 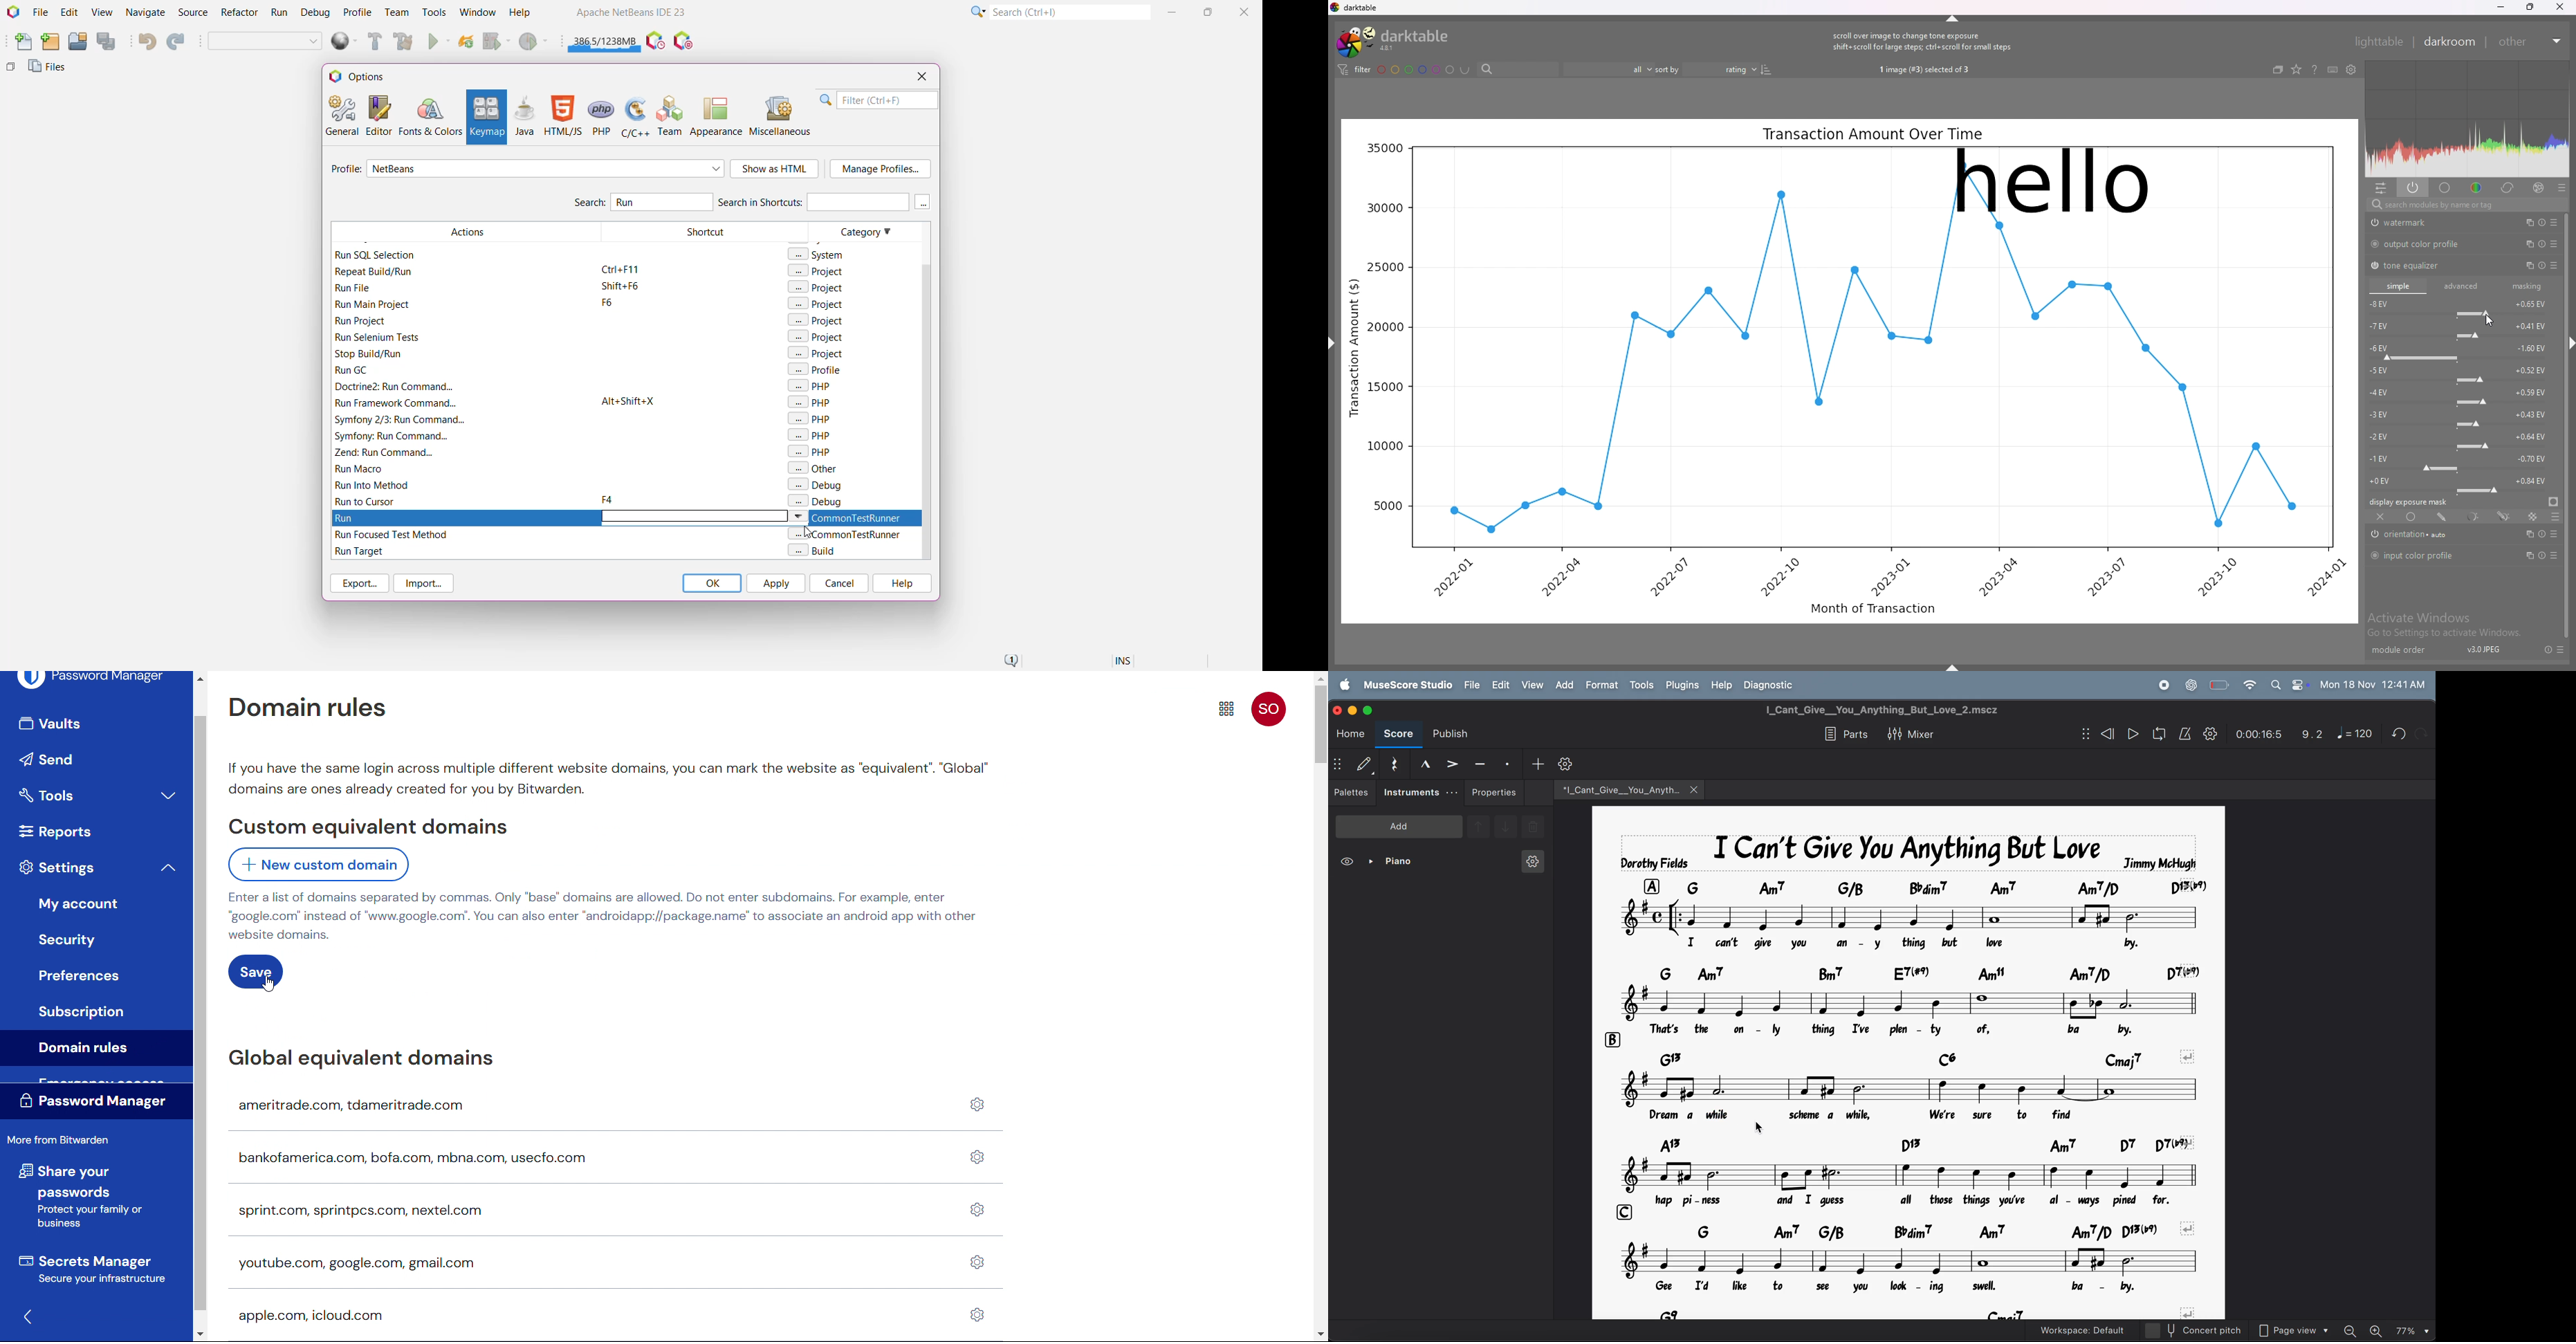 I want to click on switch off/on, so click(x=2374, y=265).